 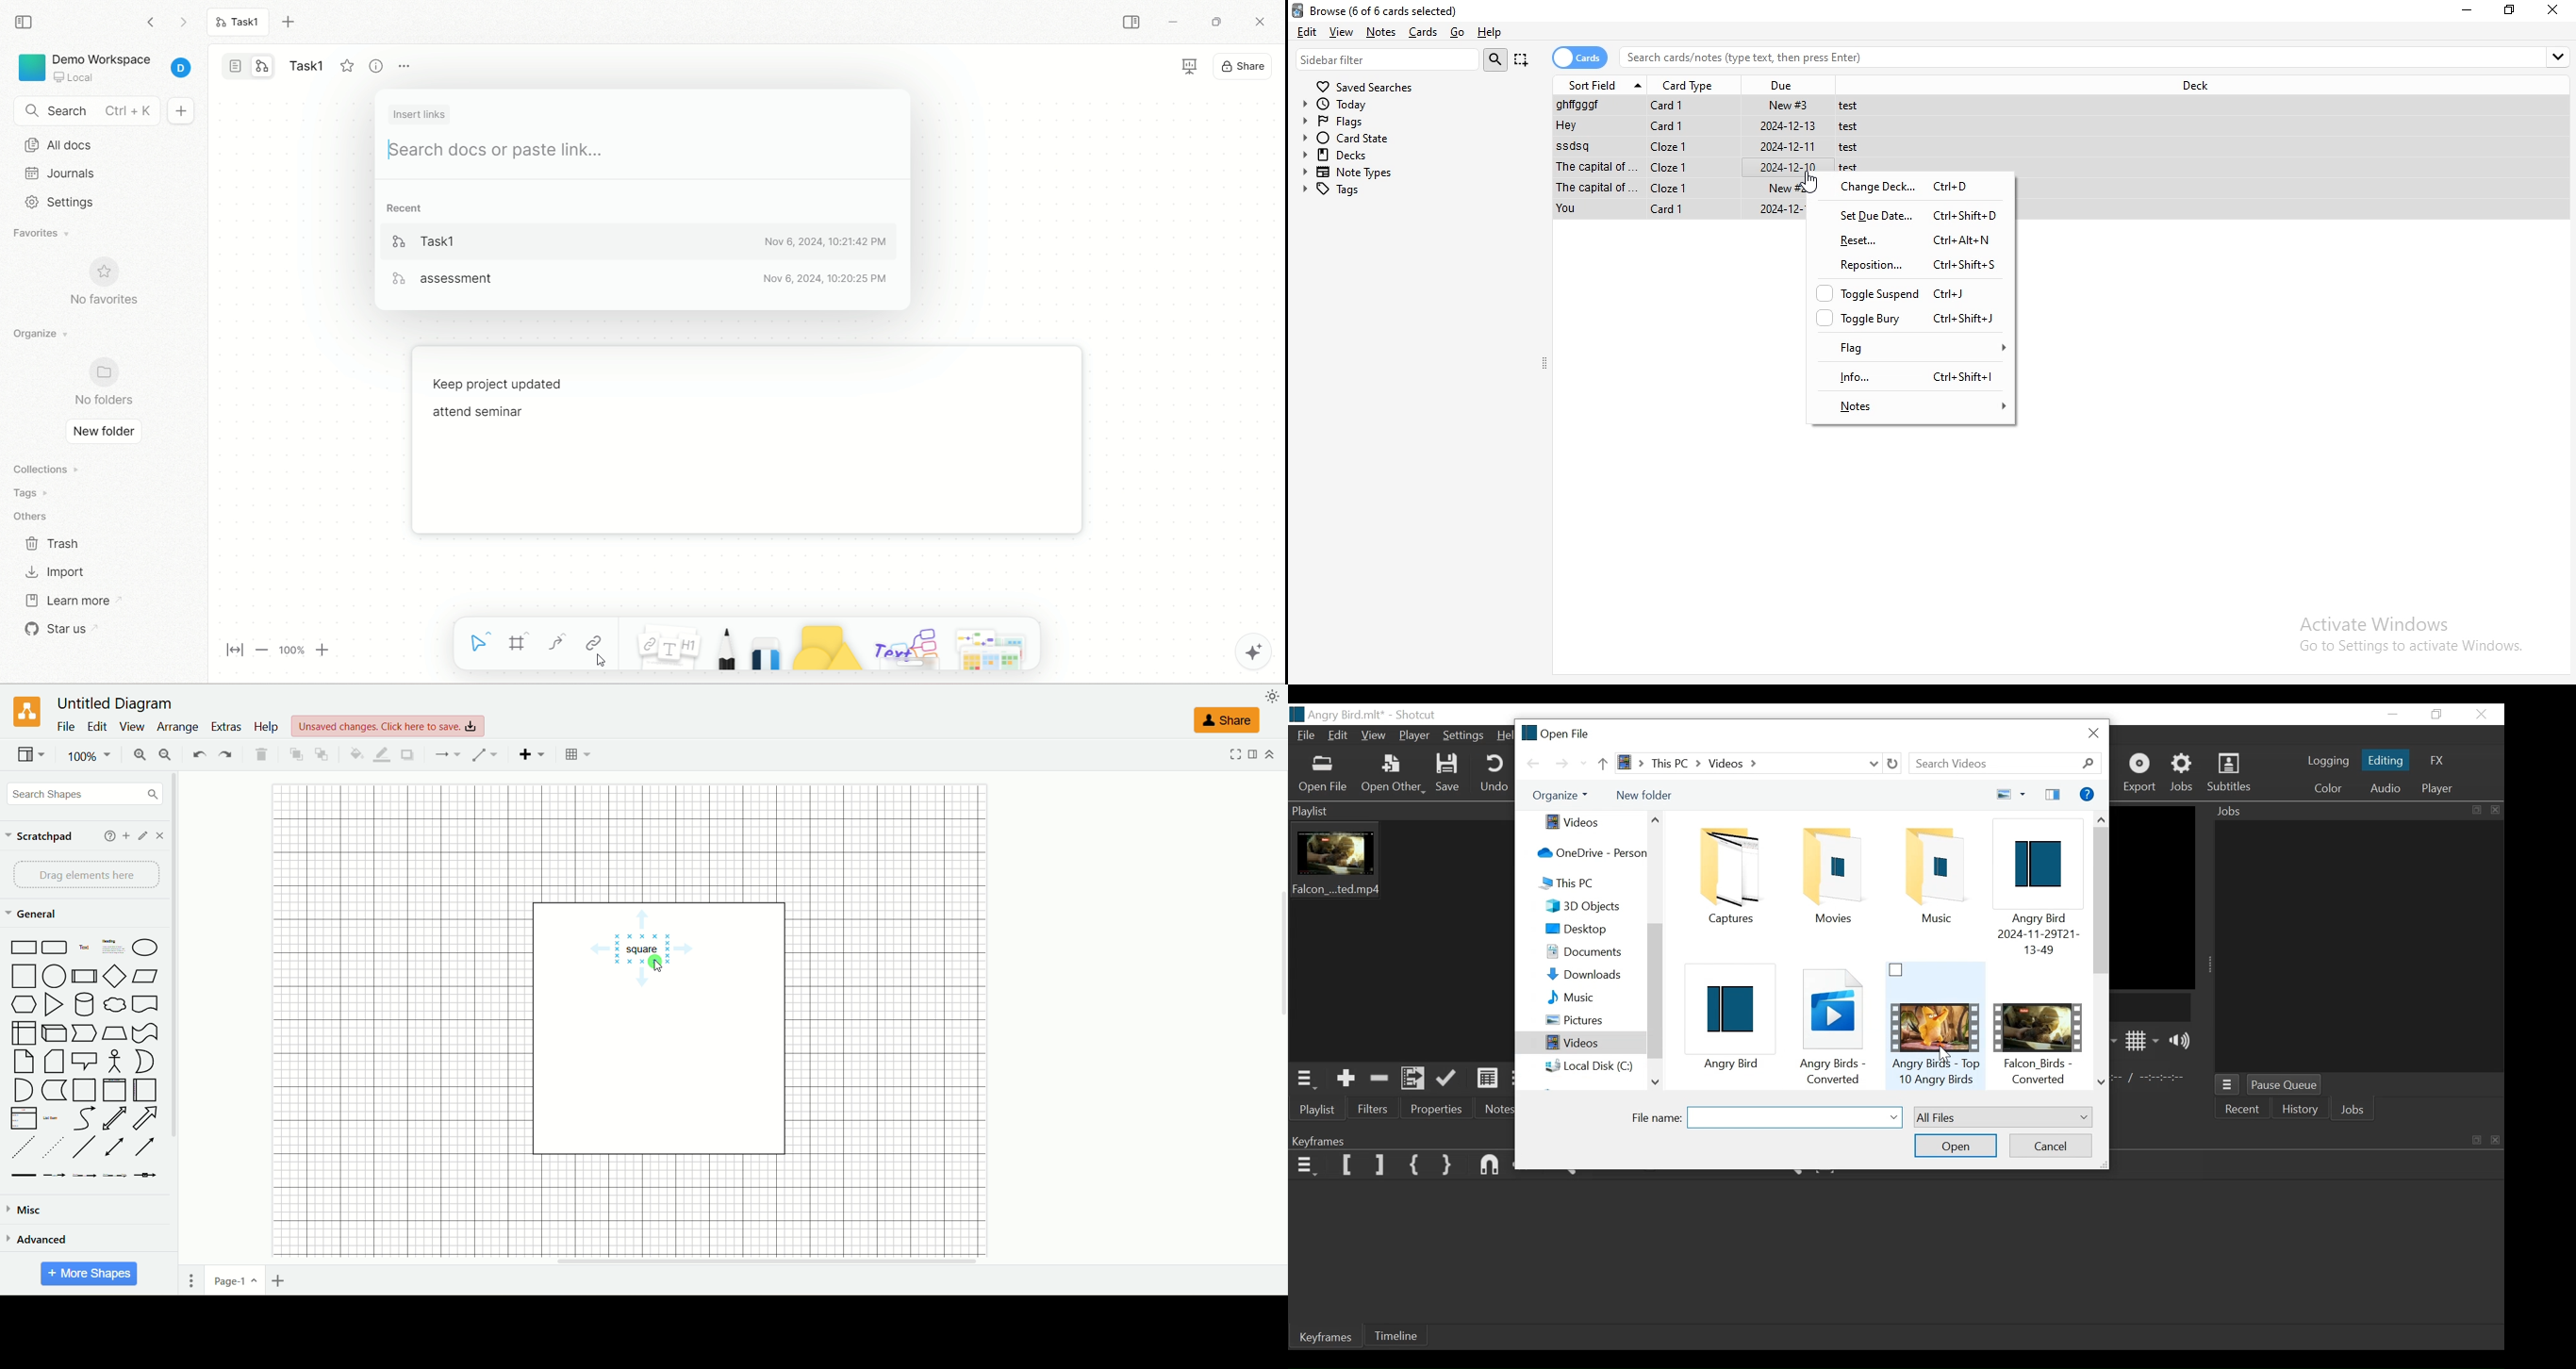 What do you see at coordinates (82, 600) in the screenshot?
I see `learn more` at bounding box center [82, 600].